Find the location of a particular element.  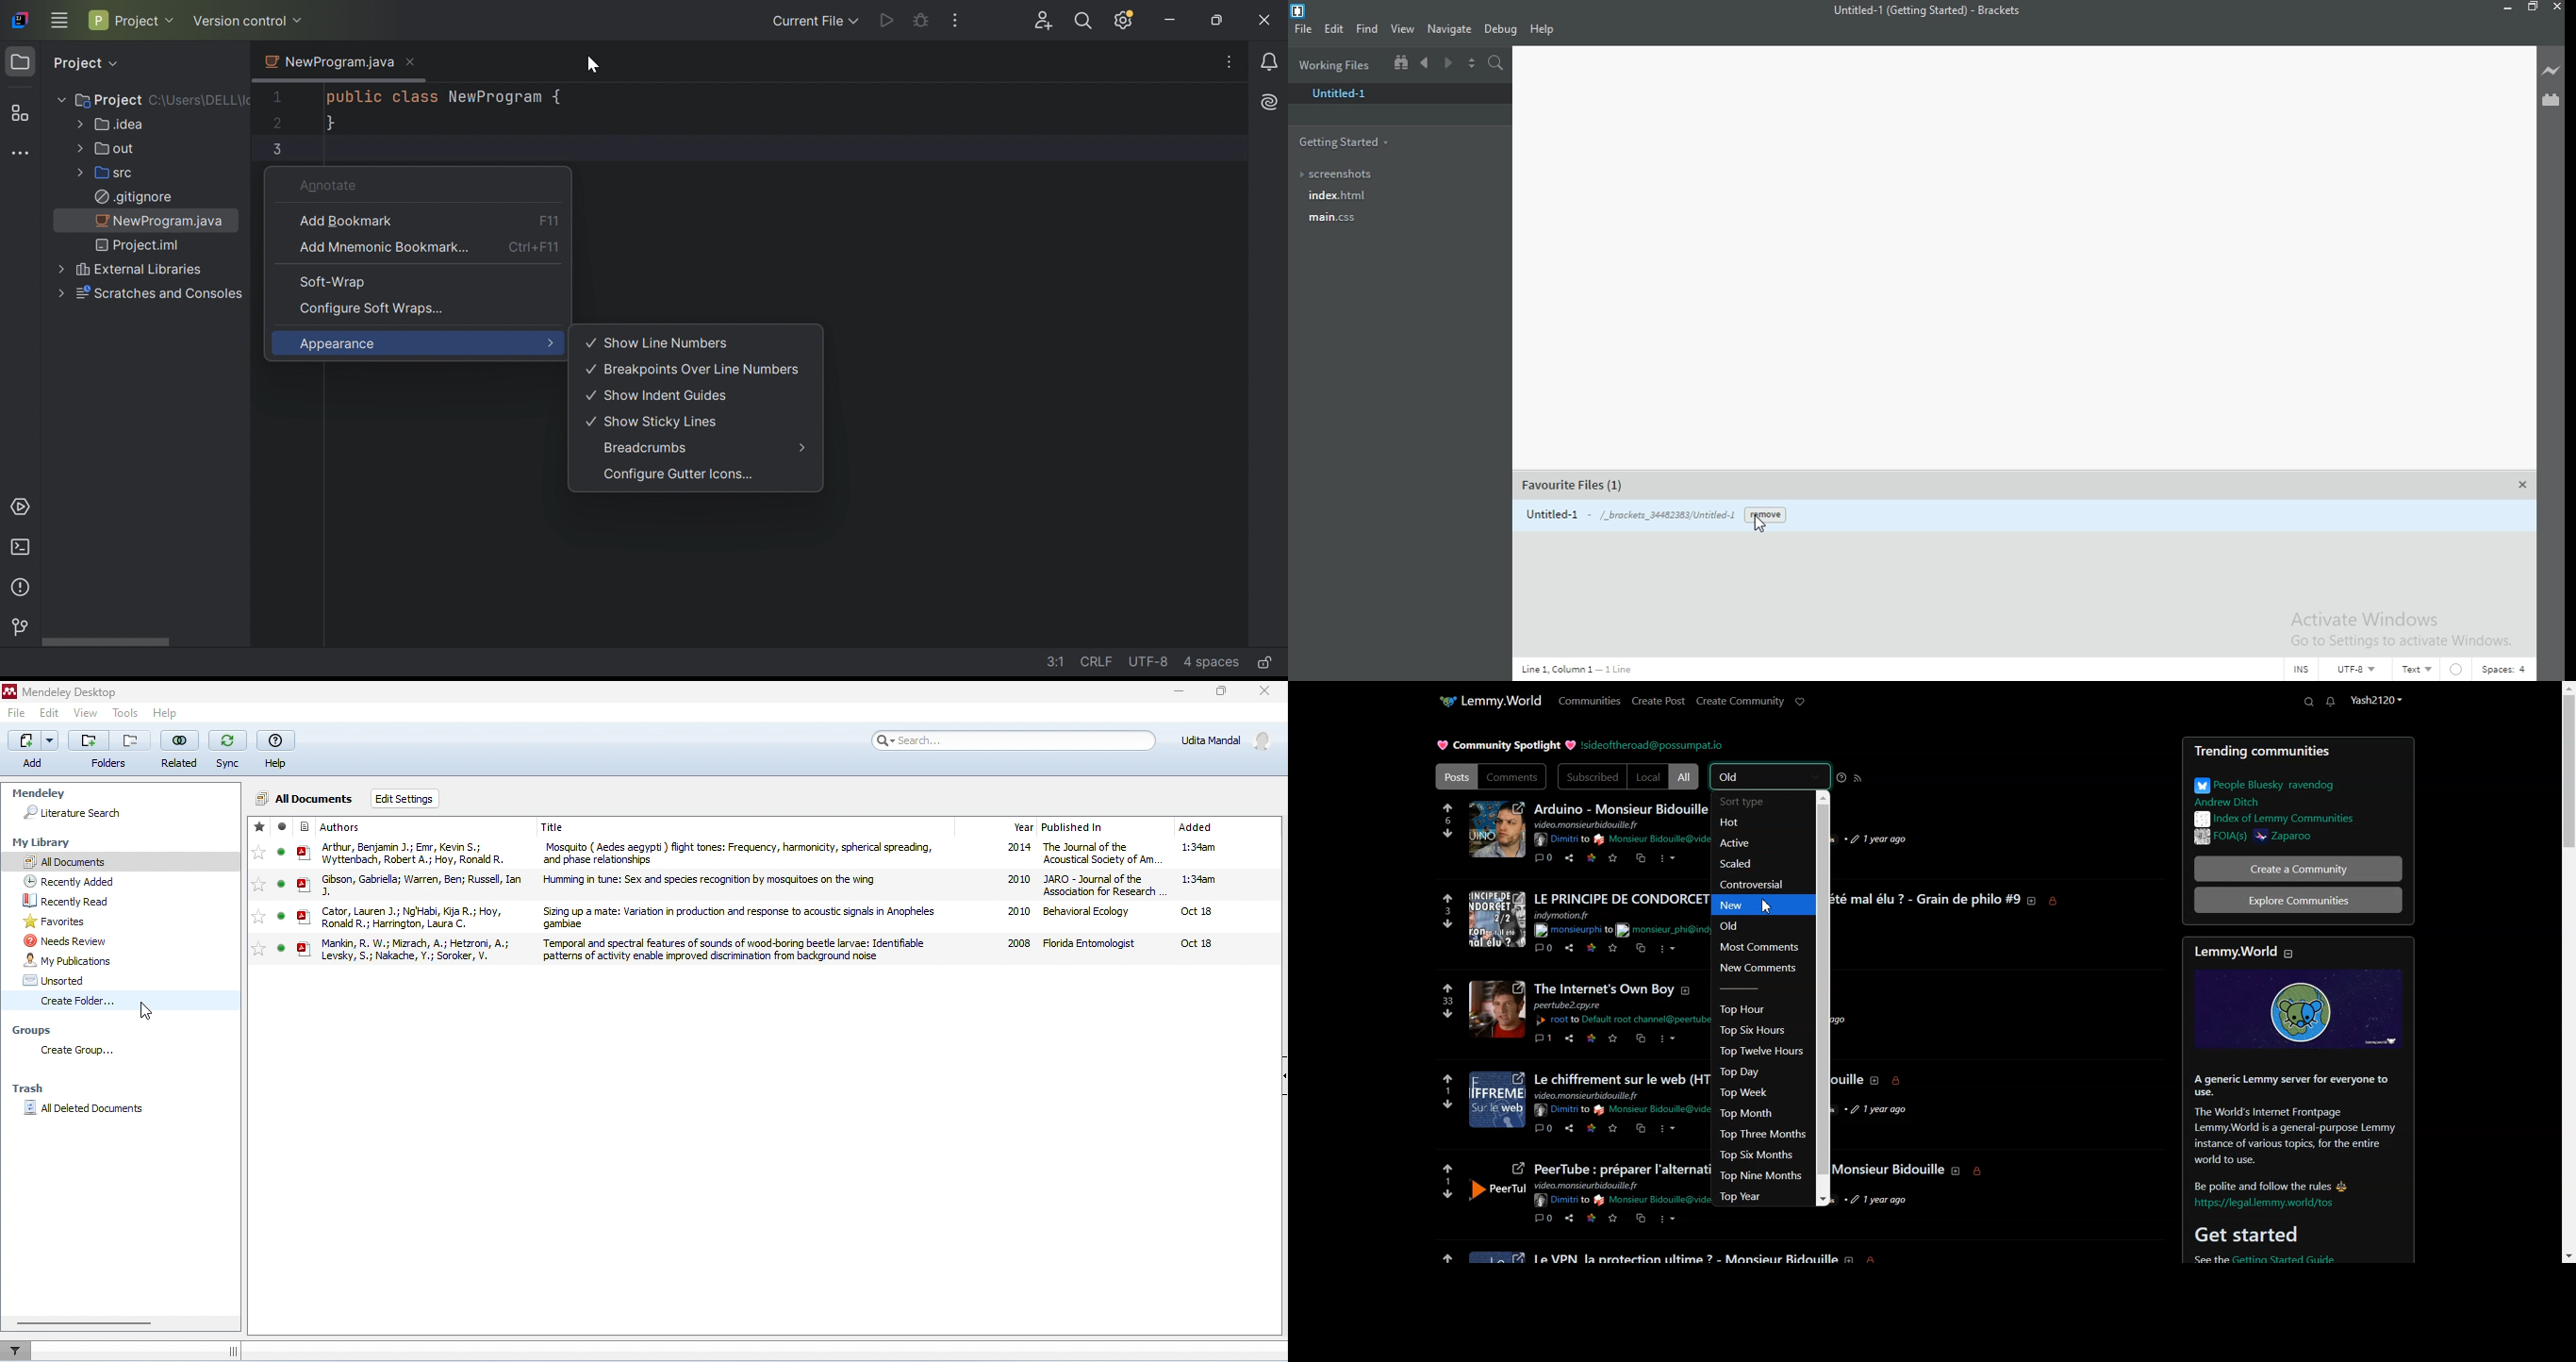

text is located at coordinates (1619, 1078).